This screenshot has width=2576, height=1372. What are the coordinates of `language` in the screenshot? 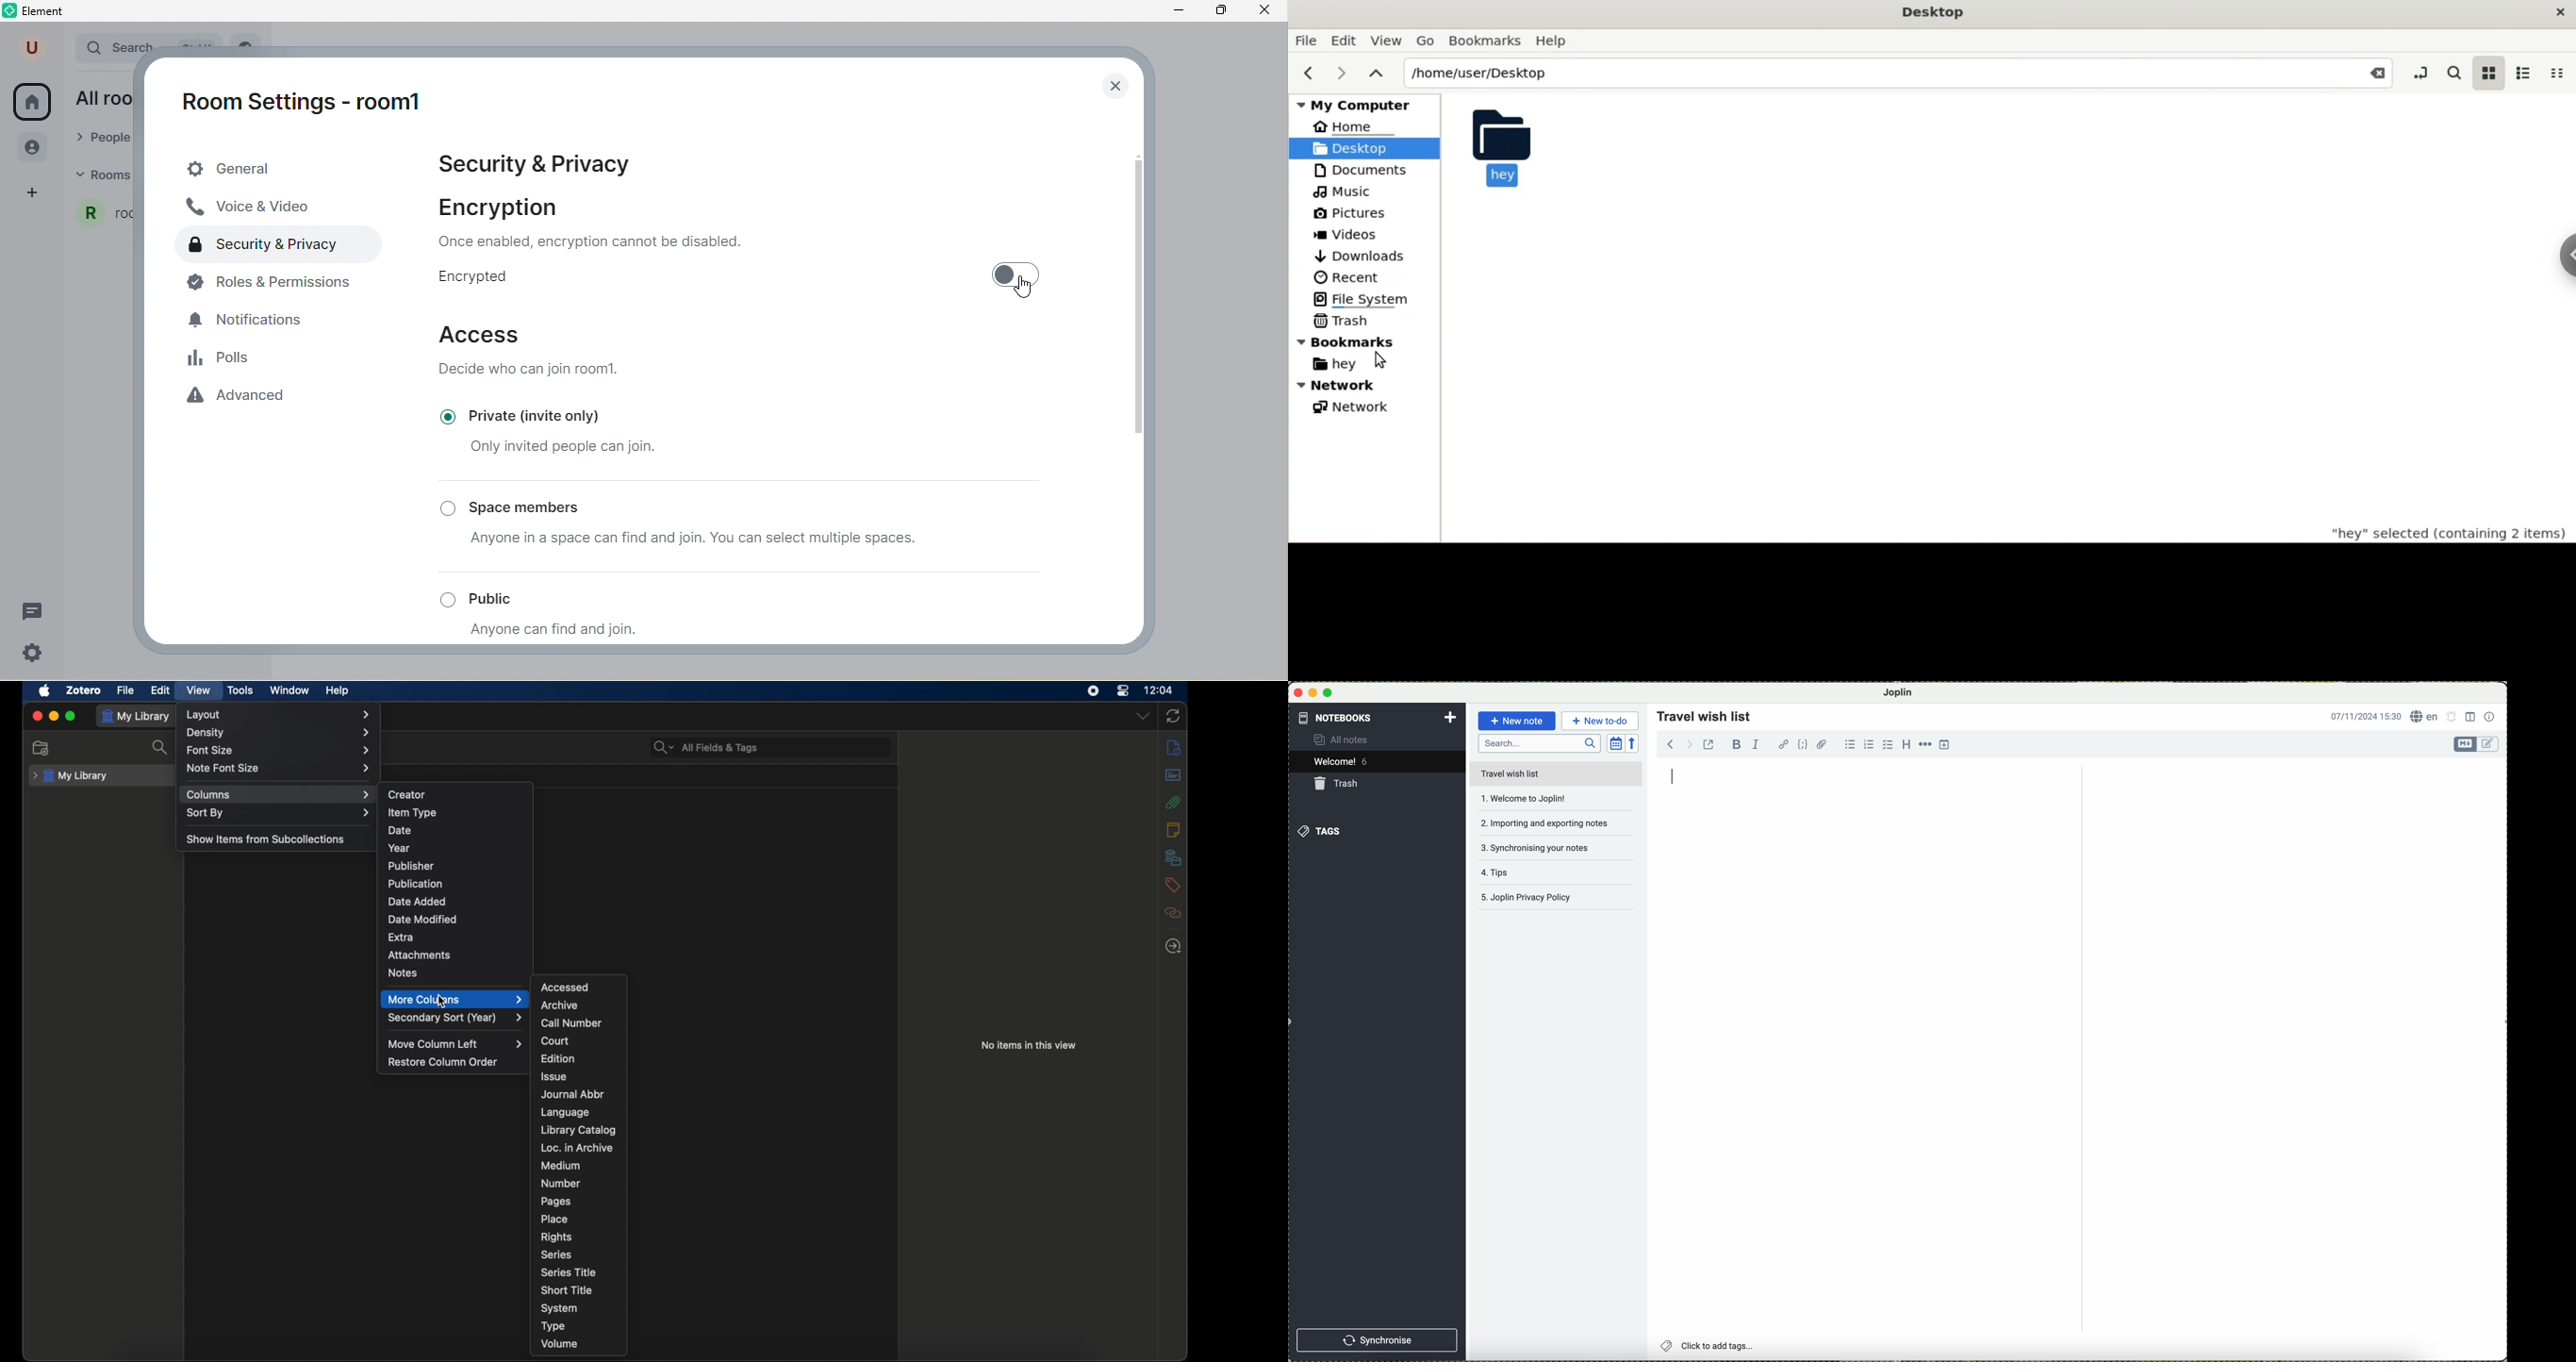 It's located at (2425, 717).